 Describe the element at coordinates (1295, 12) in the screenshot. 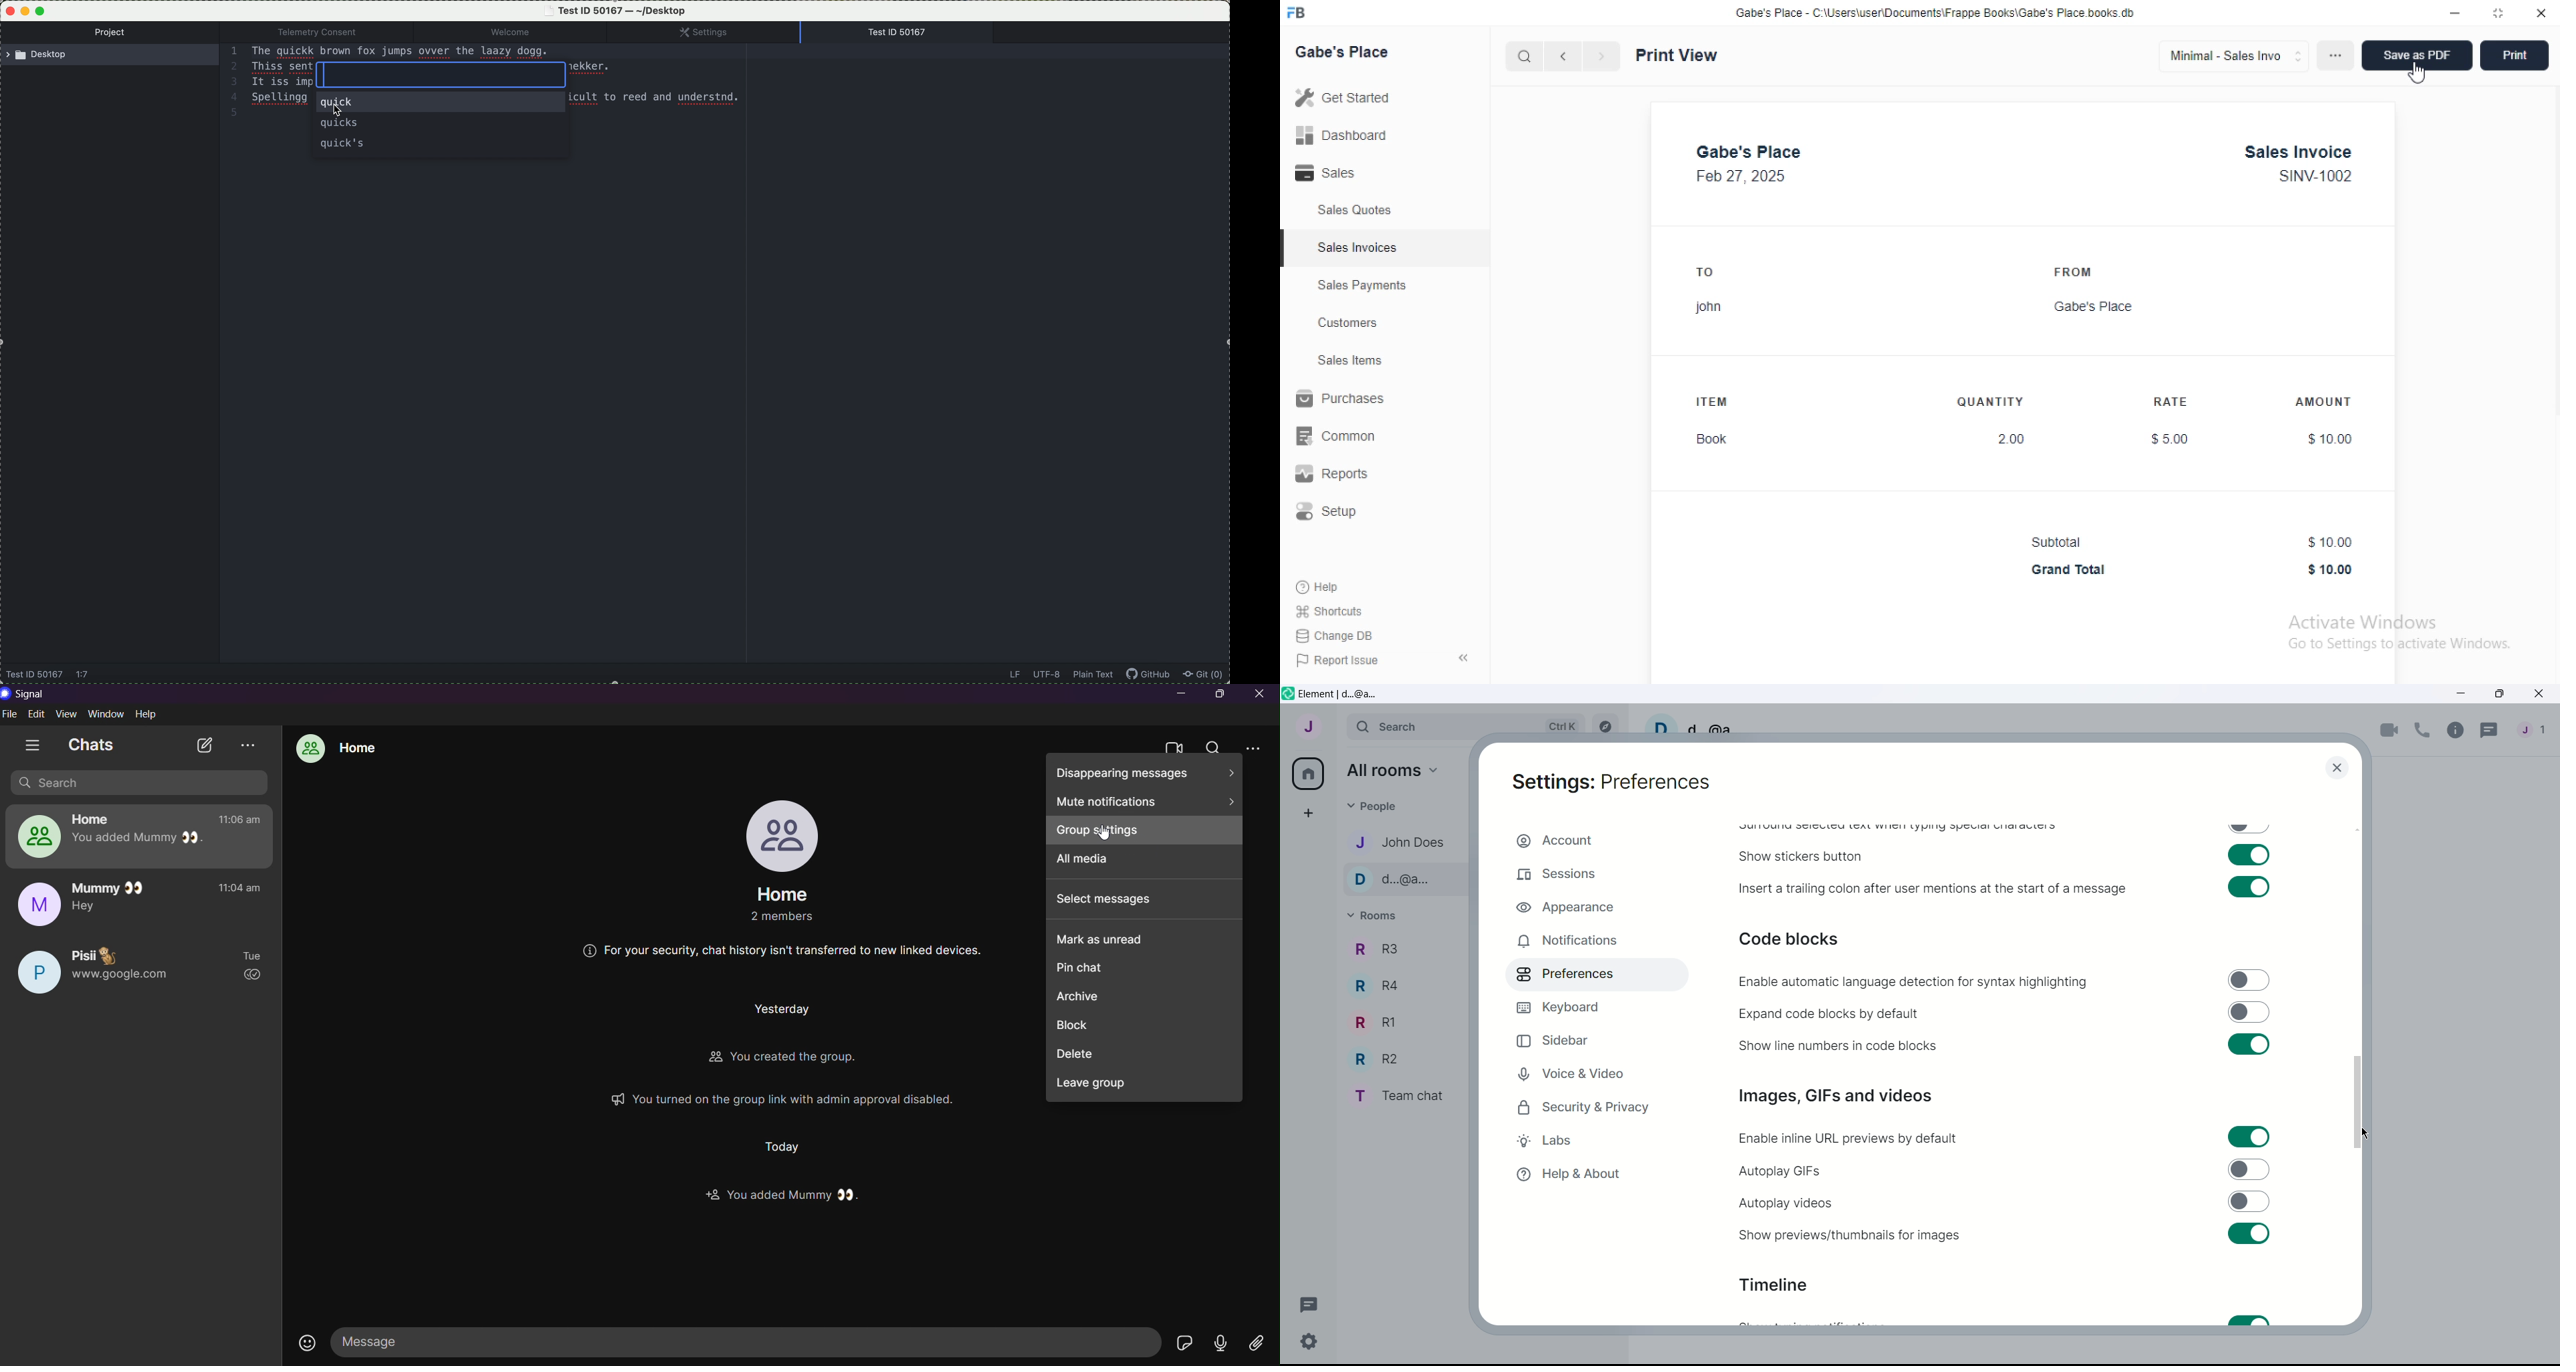

I see `FB-logo` at that location.